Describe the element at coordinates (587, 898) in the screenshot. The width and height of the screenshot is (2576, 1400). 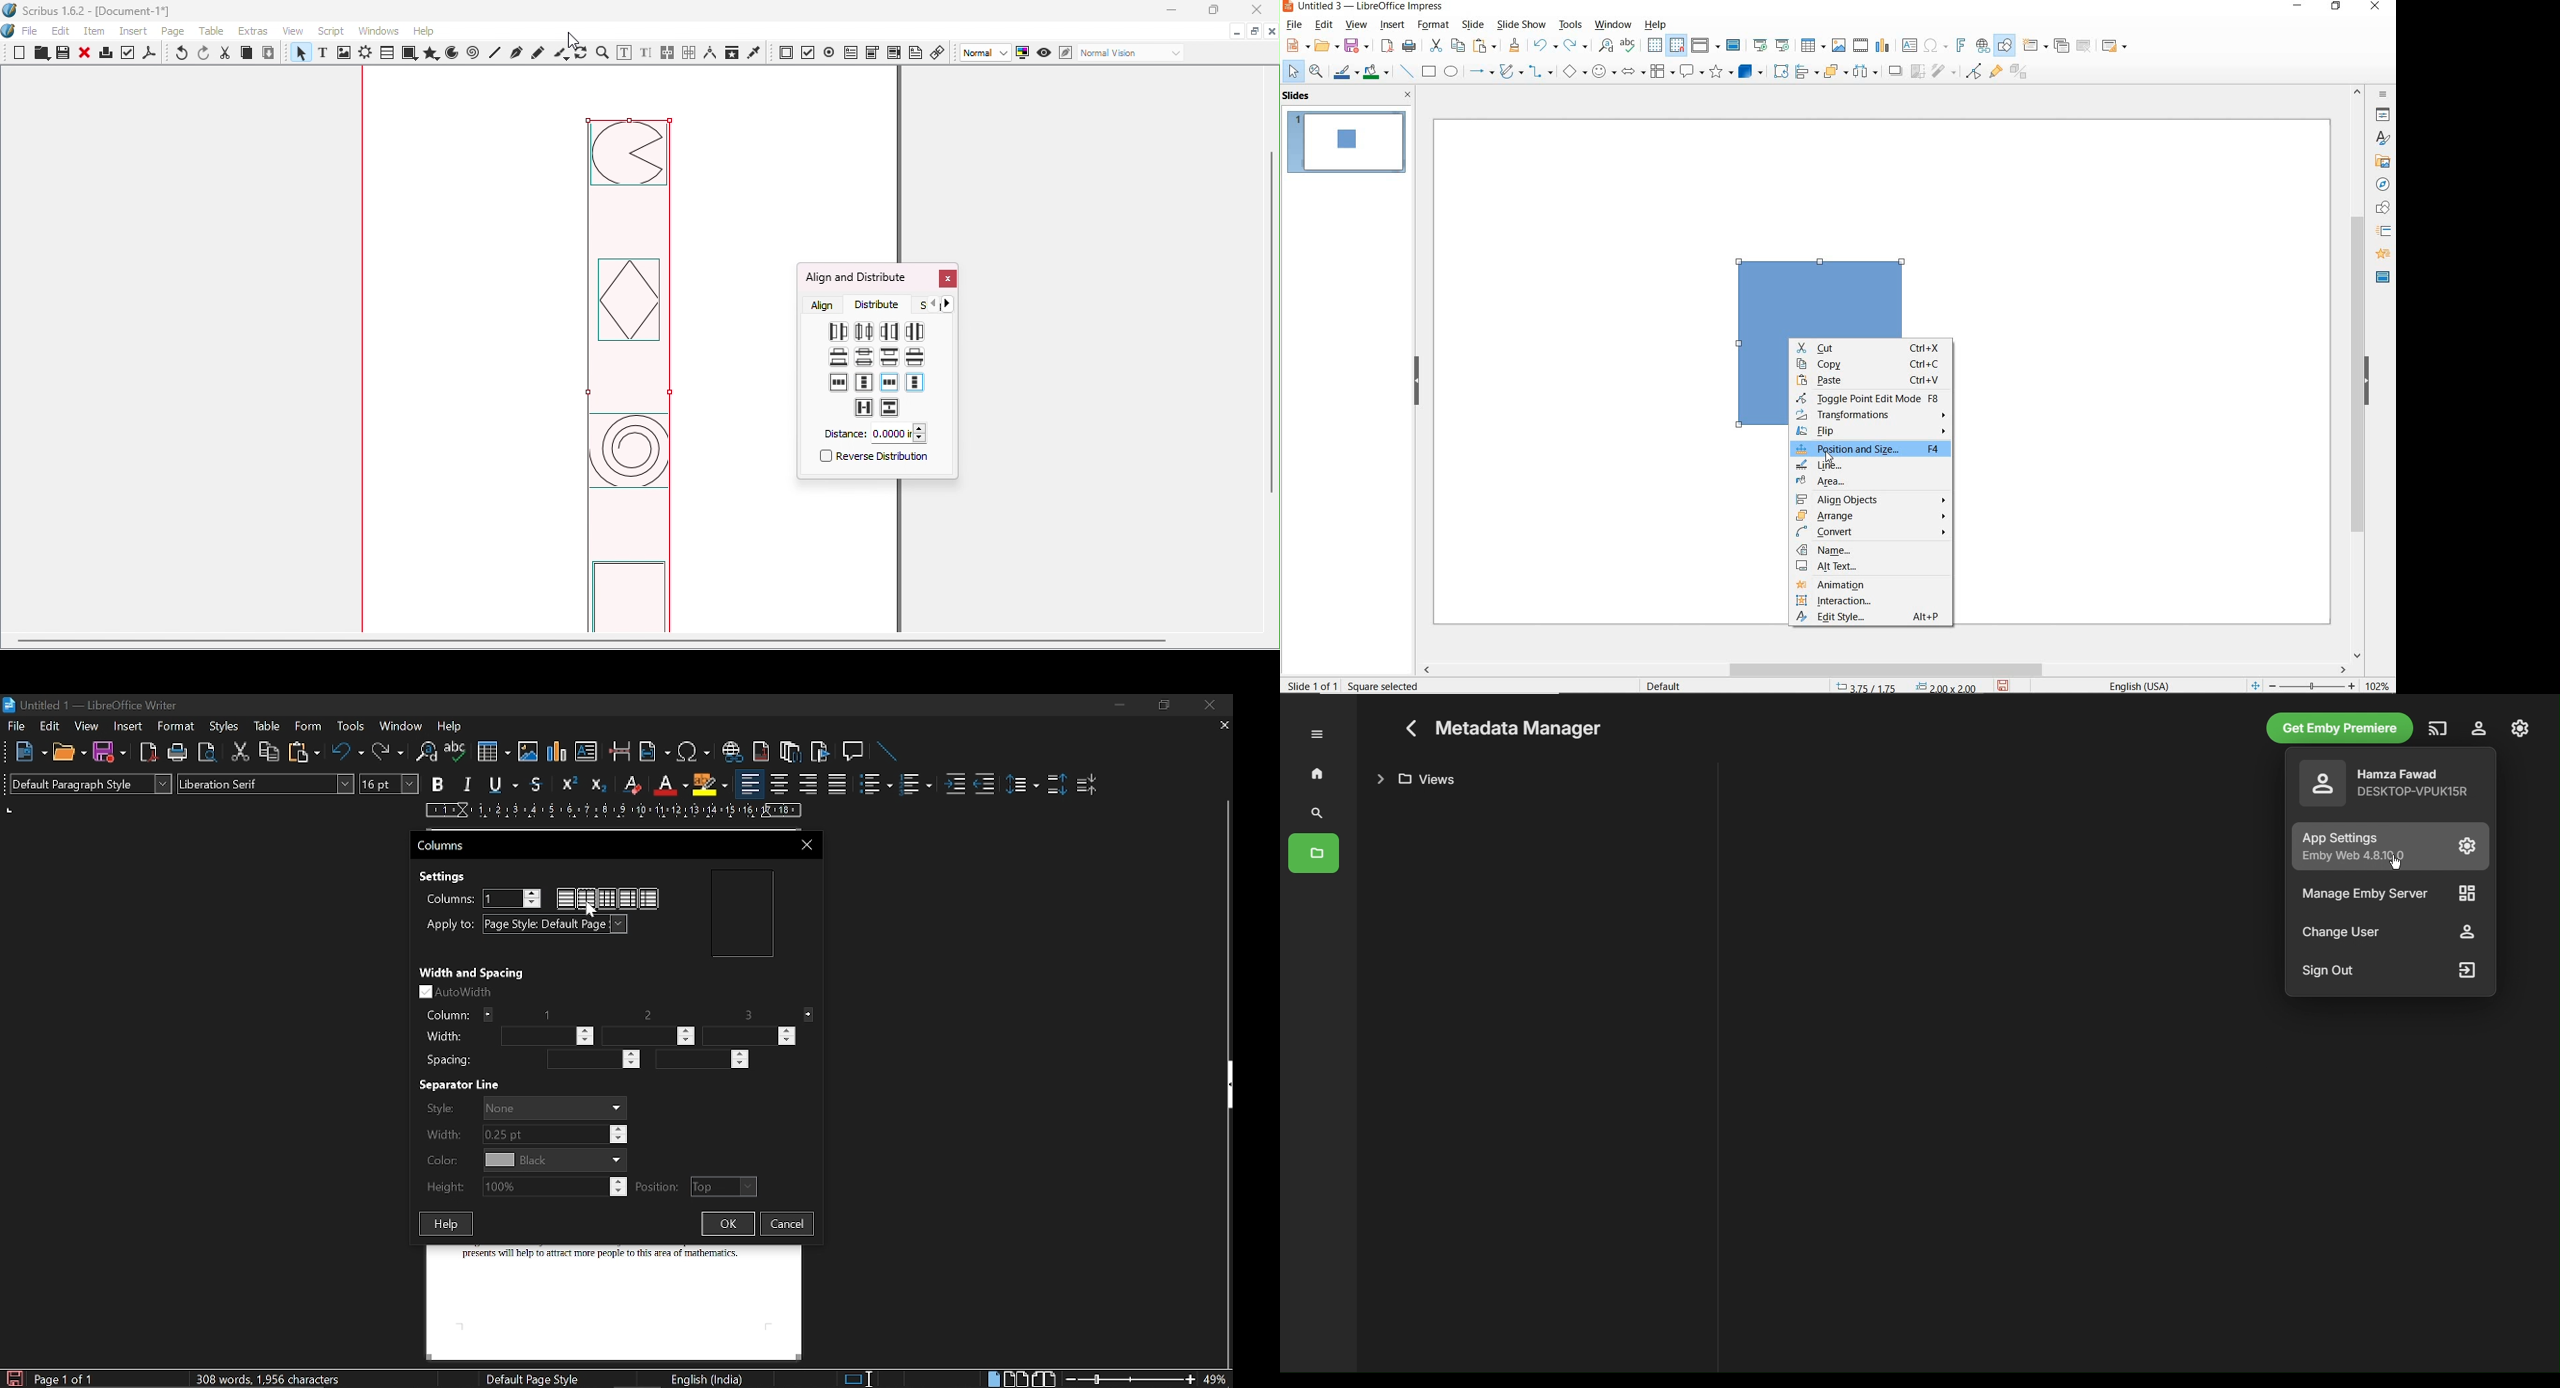
I see `Double column` at that location.